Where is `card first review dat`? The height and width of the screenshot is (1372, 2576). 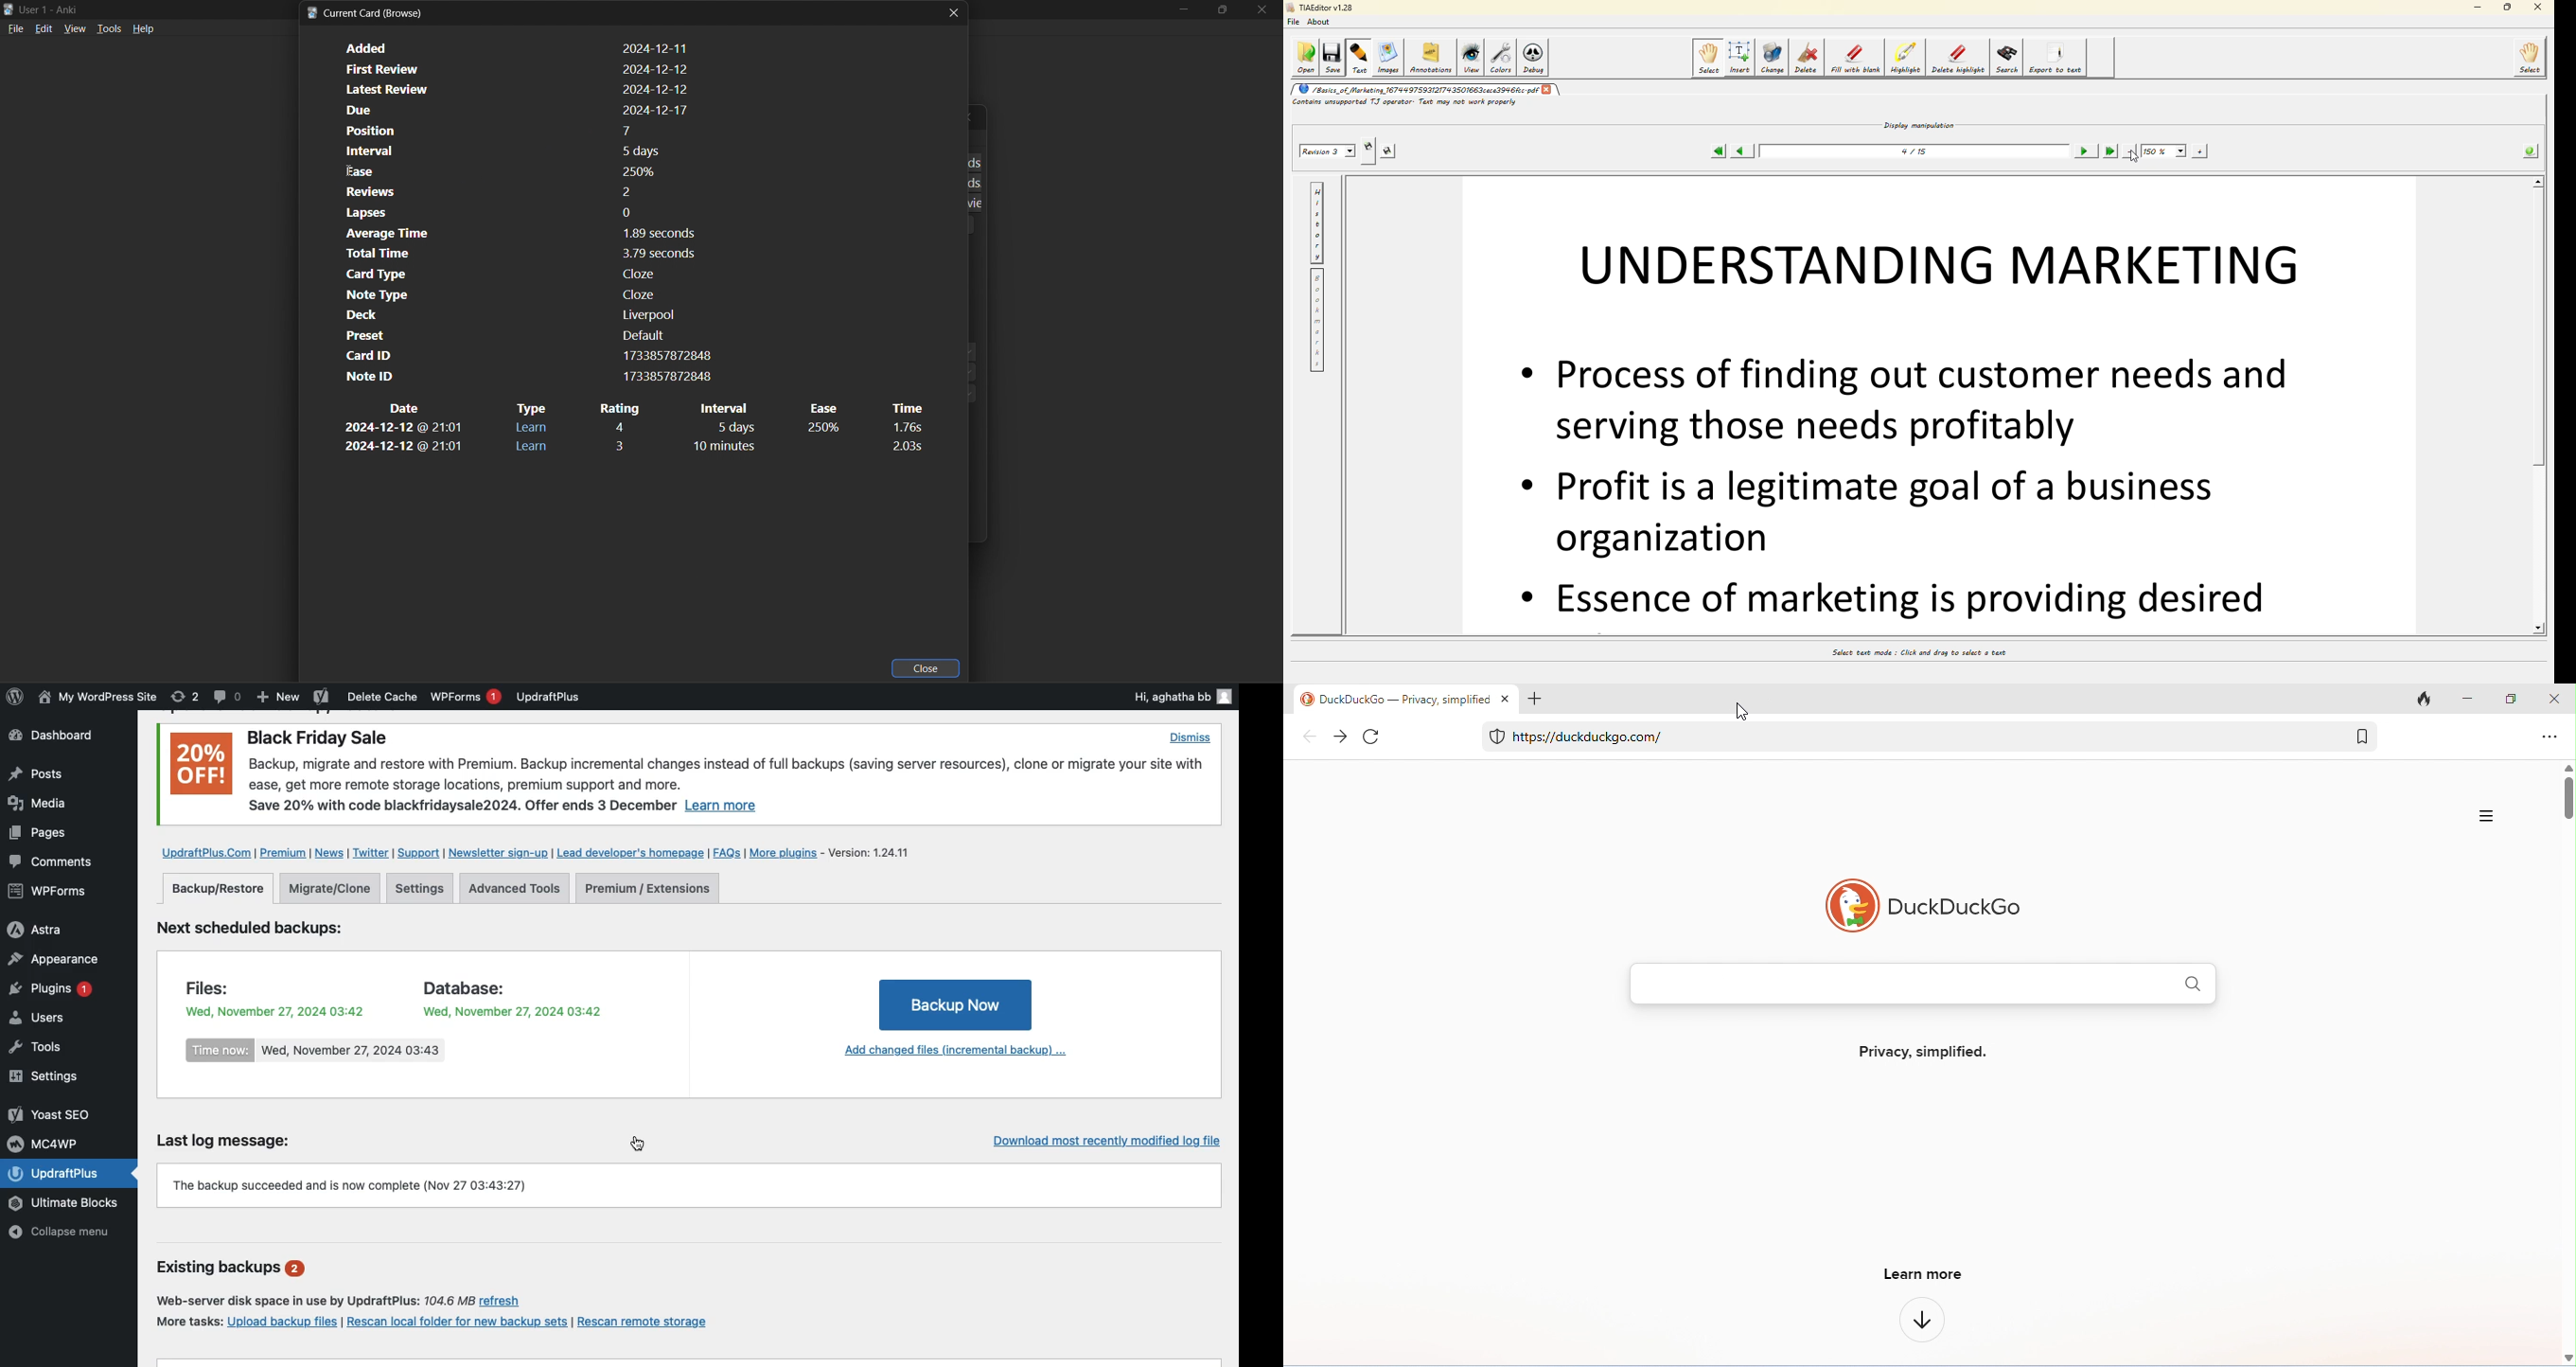 card first review dat is located at coordinates (513, 68).